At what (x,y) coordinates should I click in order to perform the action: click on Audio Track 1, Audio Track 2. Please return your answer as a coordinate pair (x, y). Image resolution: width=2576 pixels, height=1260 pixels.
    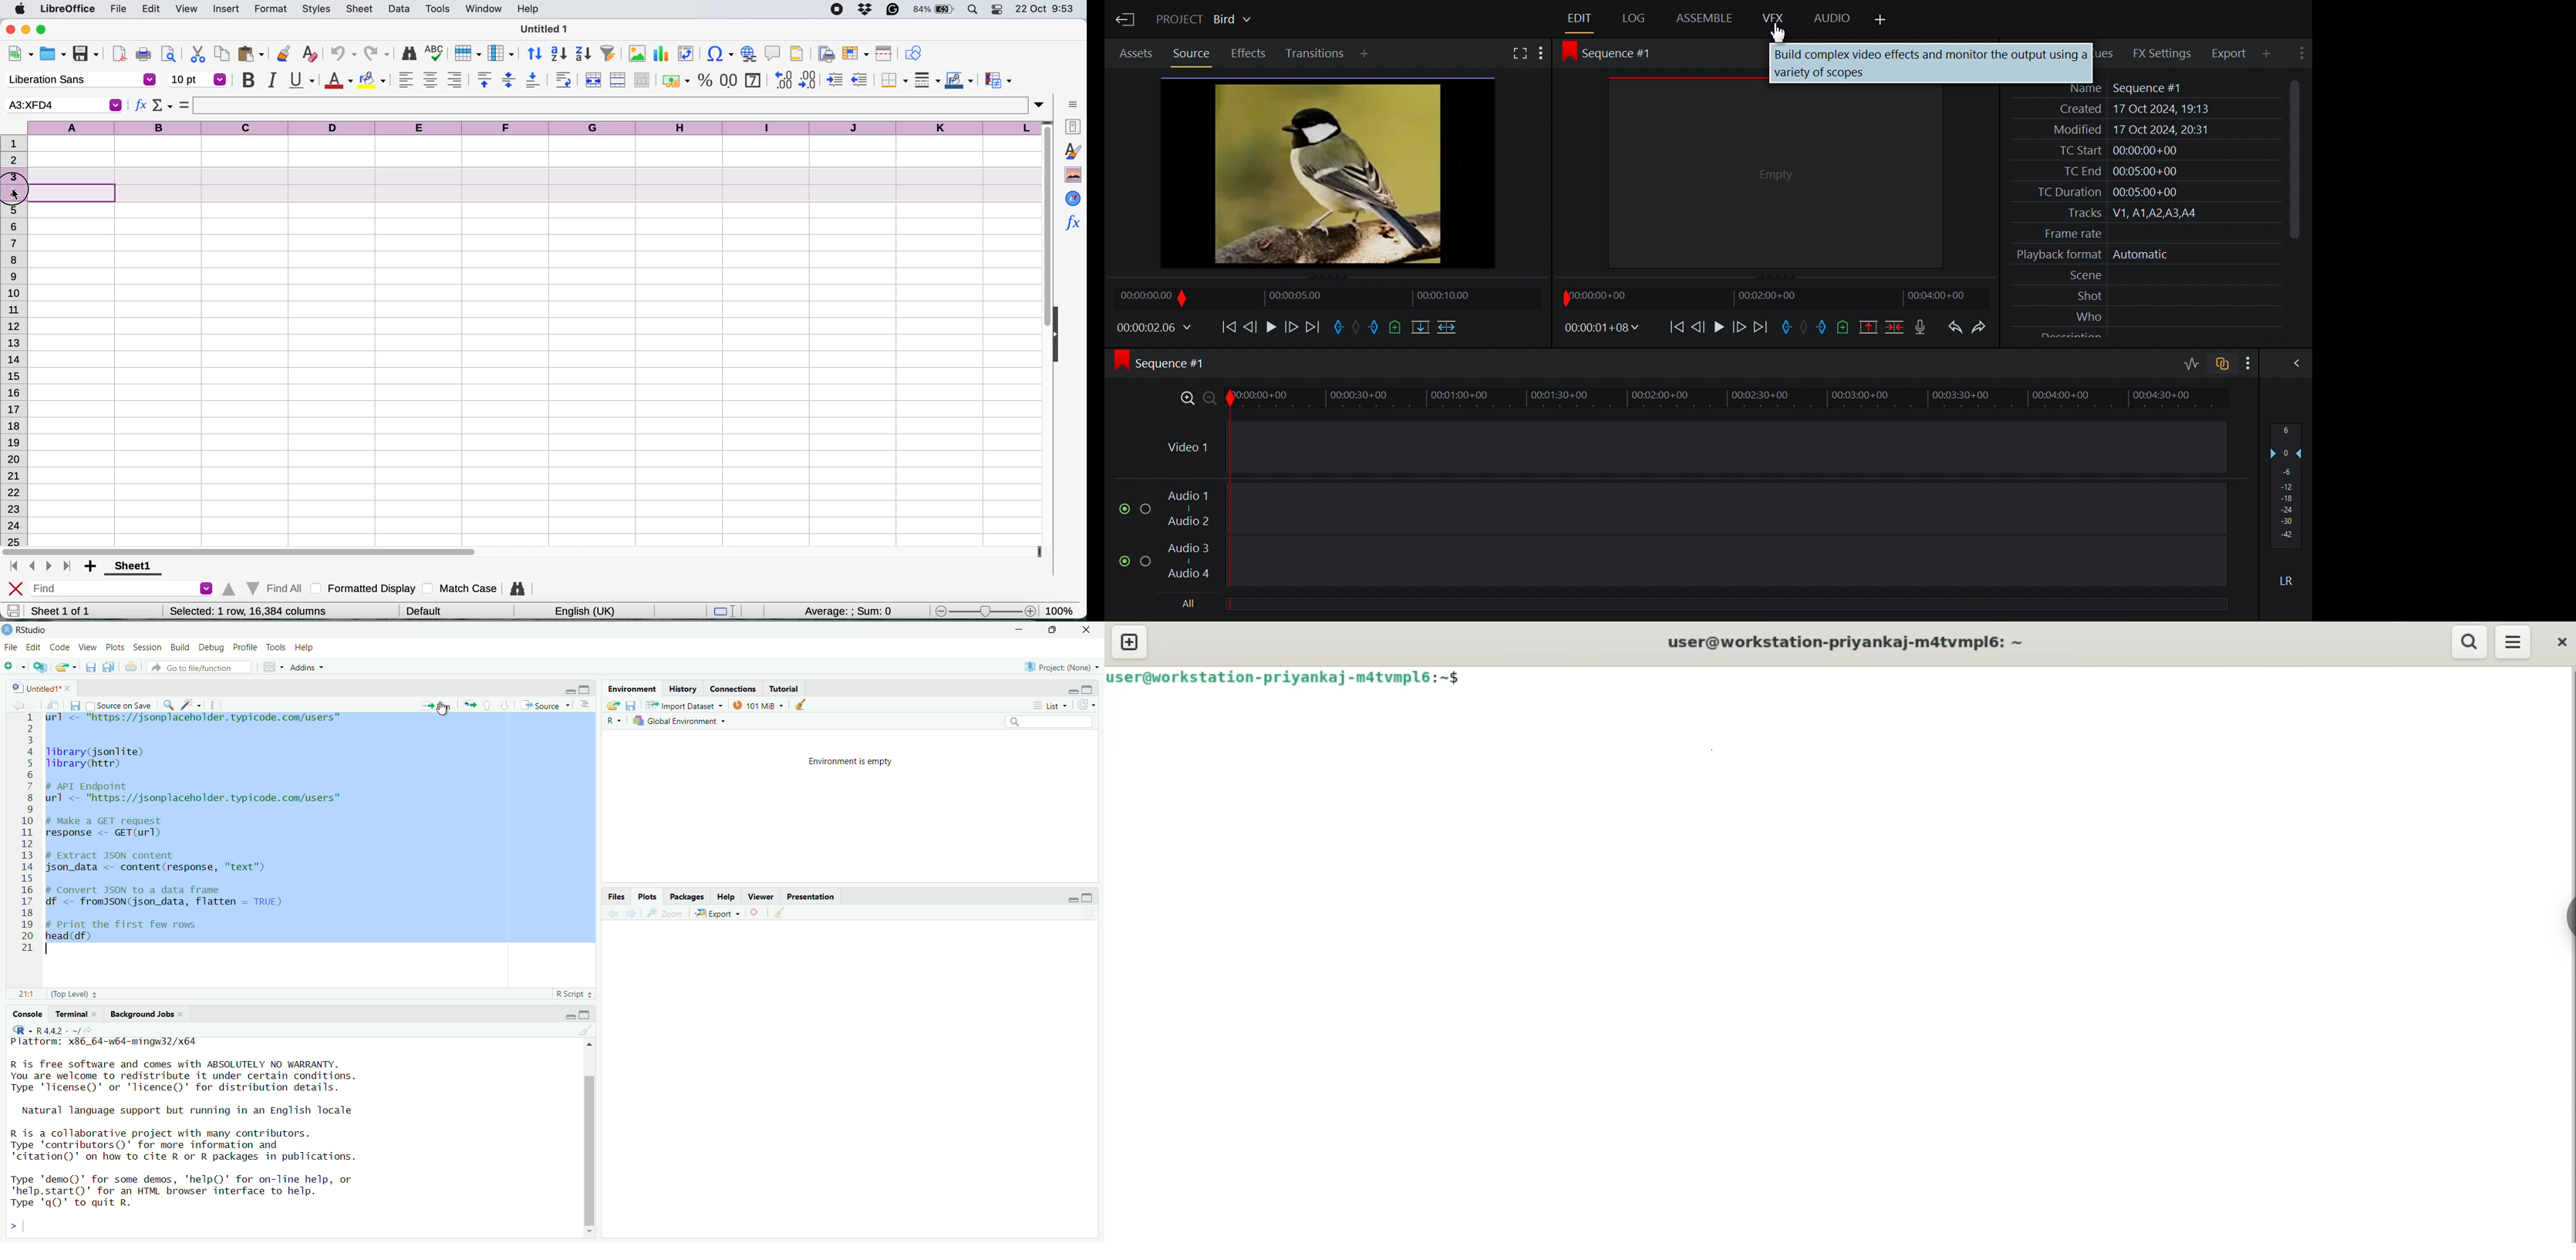
    Looking at the image, I should click on (1693, 510).